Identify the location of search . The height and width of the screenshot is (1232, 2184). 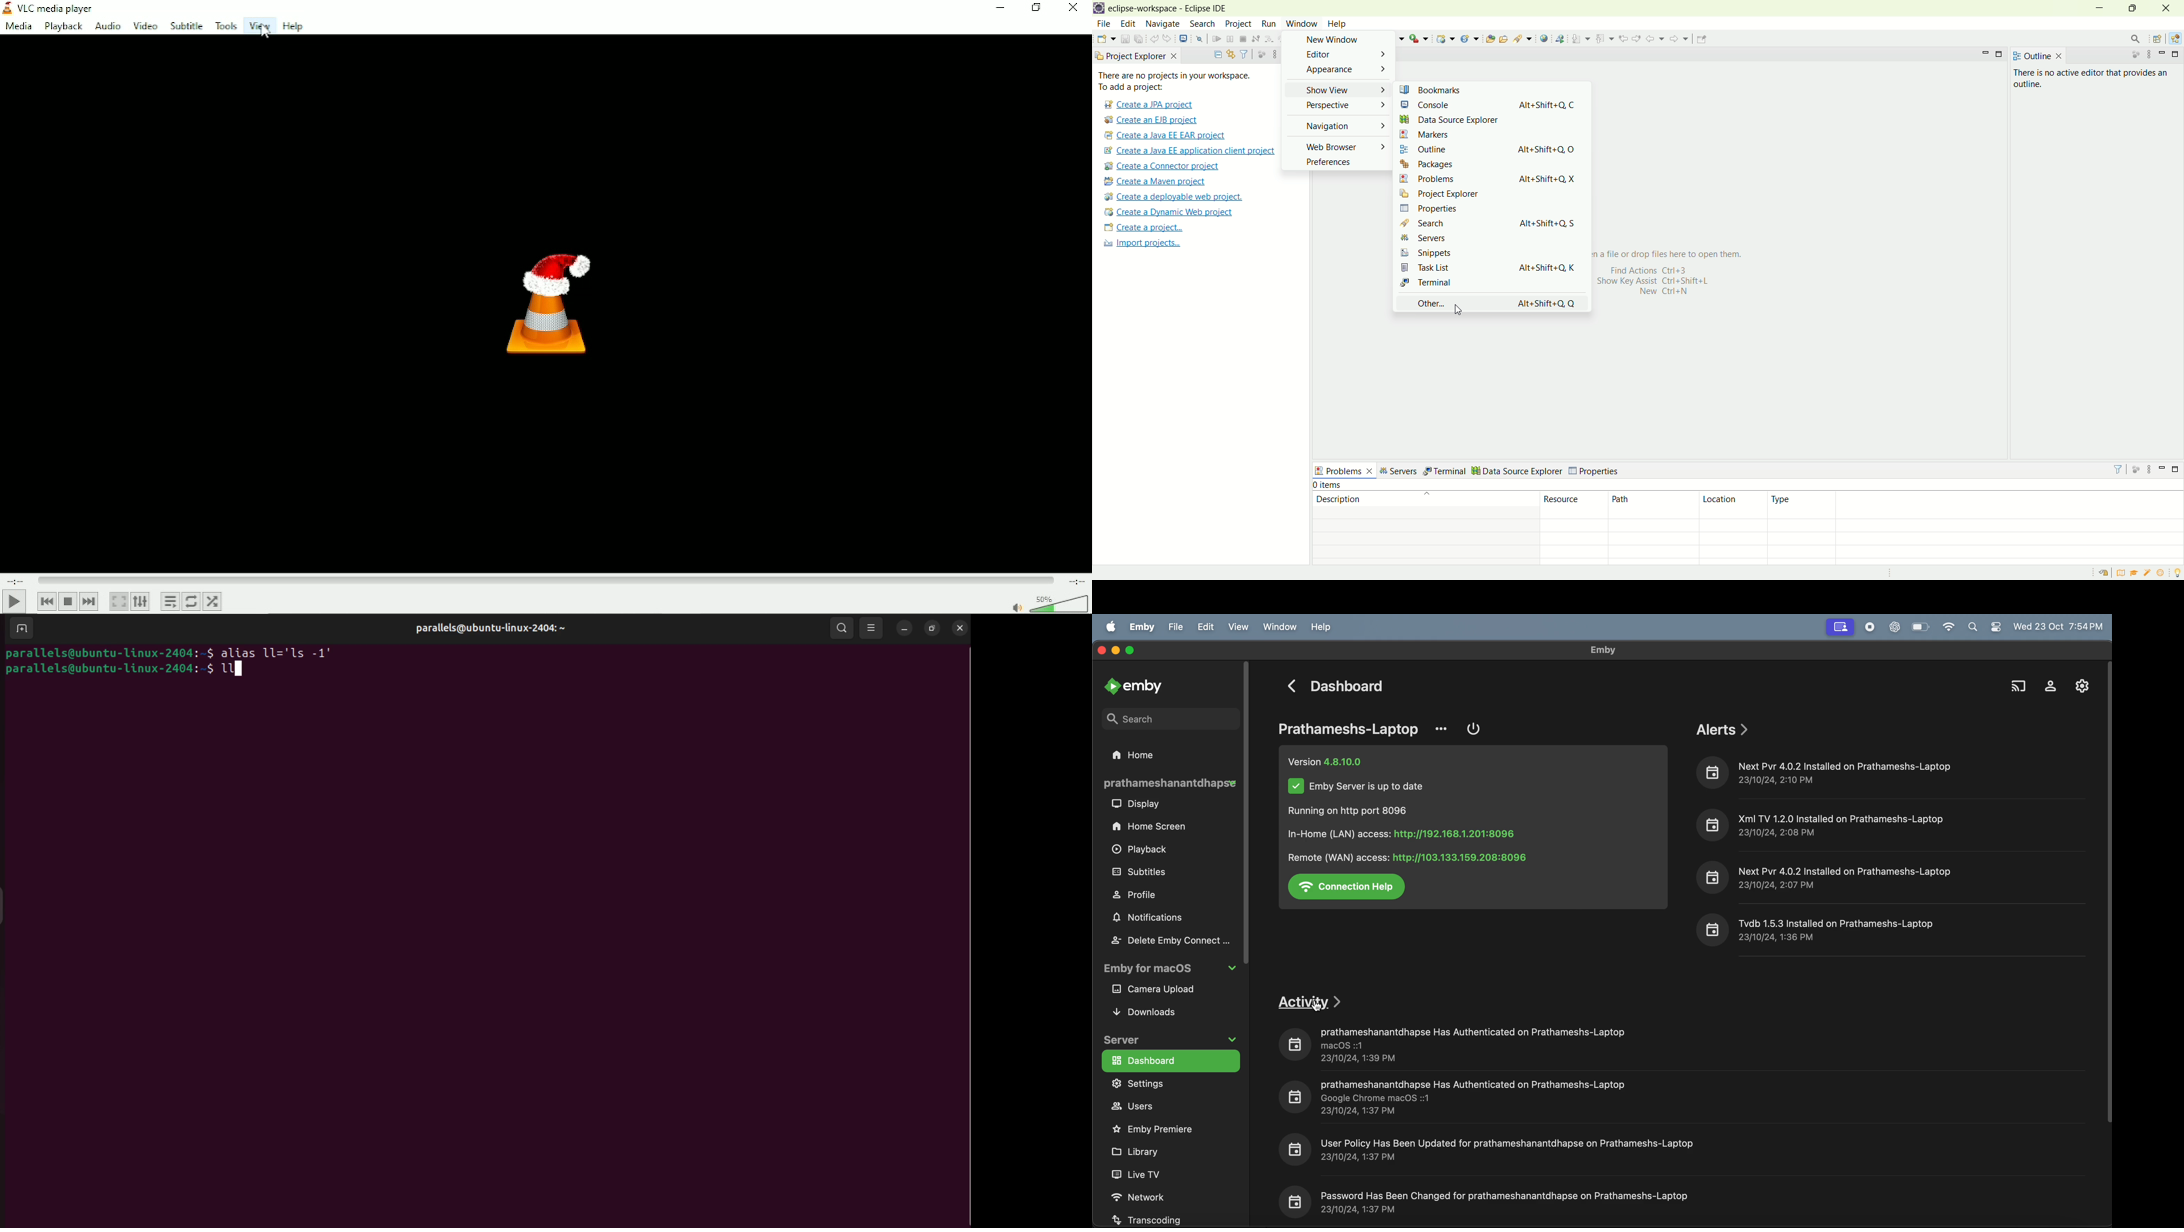
(842, 627).